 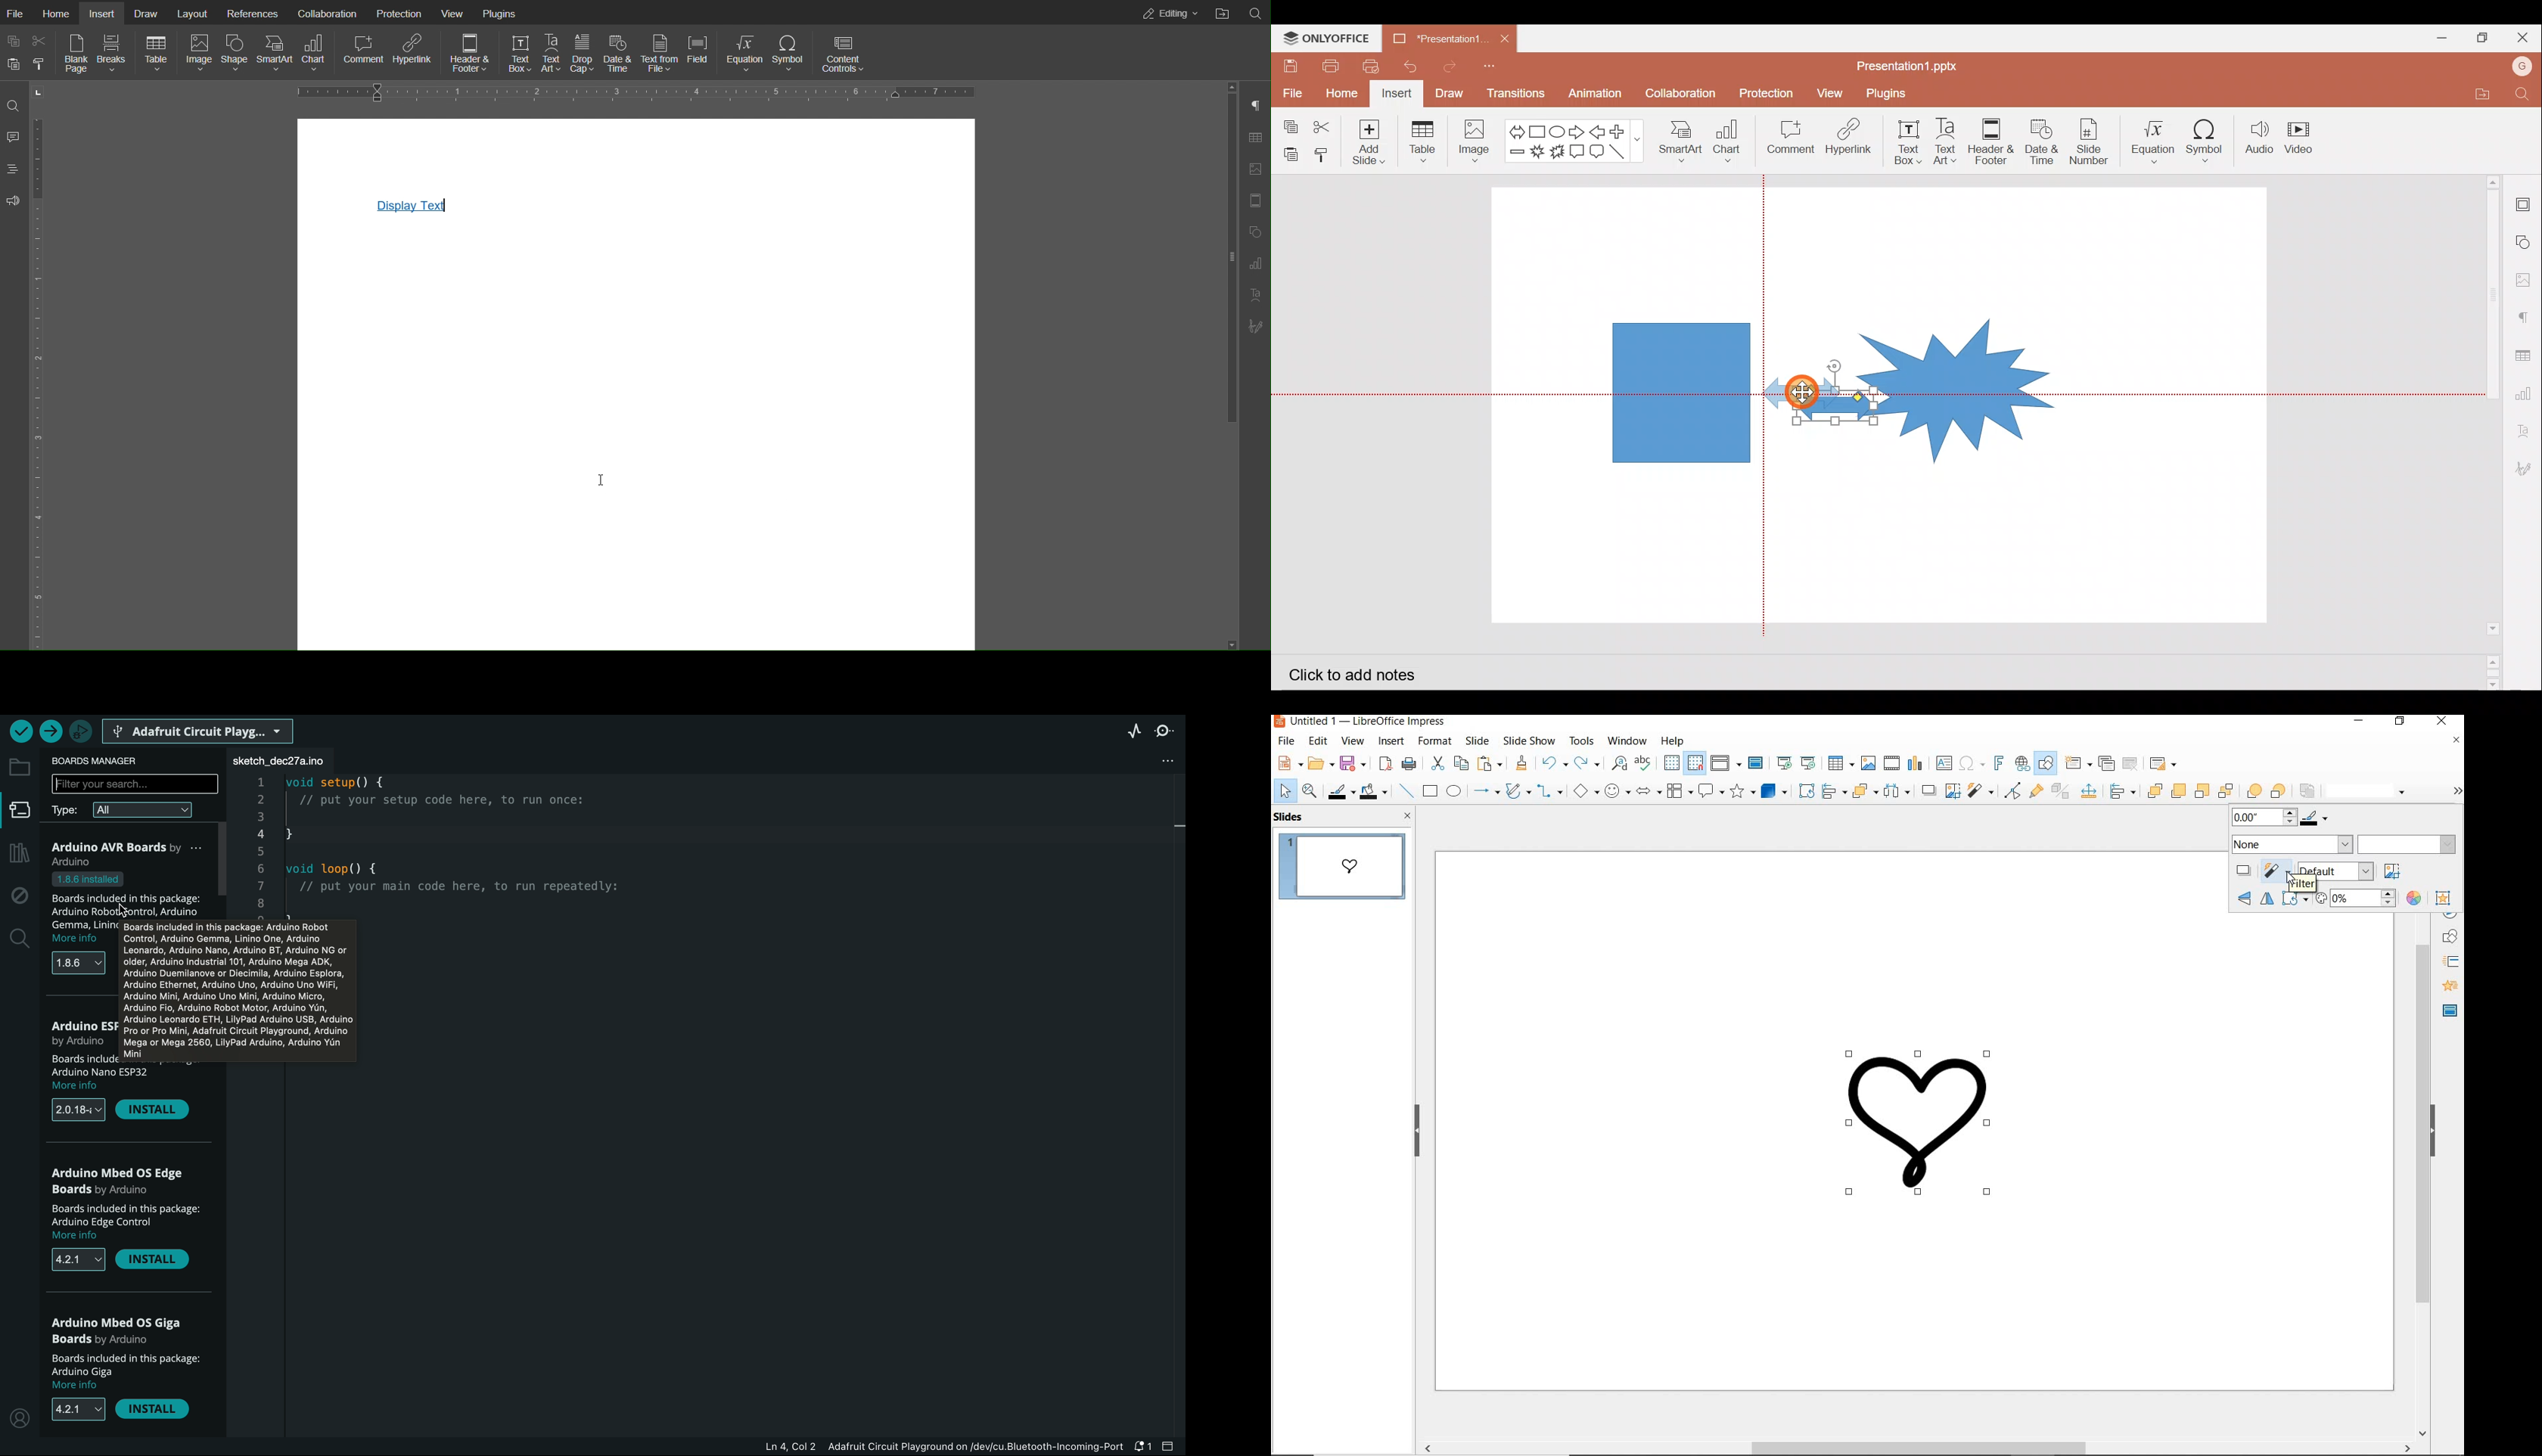 I want to click on Copy style, so click(x=1326, y=155).